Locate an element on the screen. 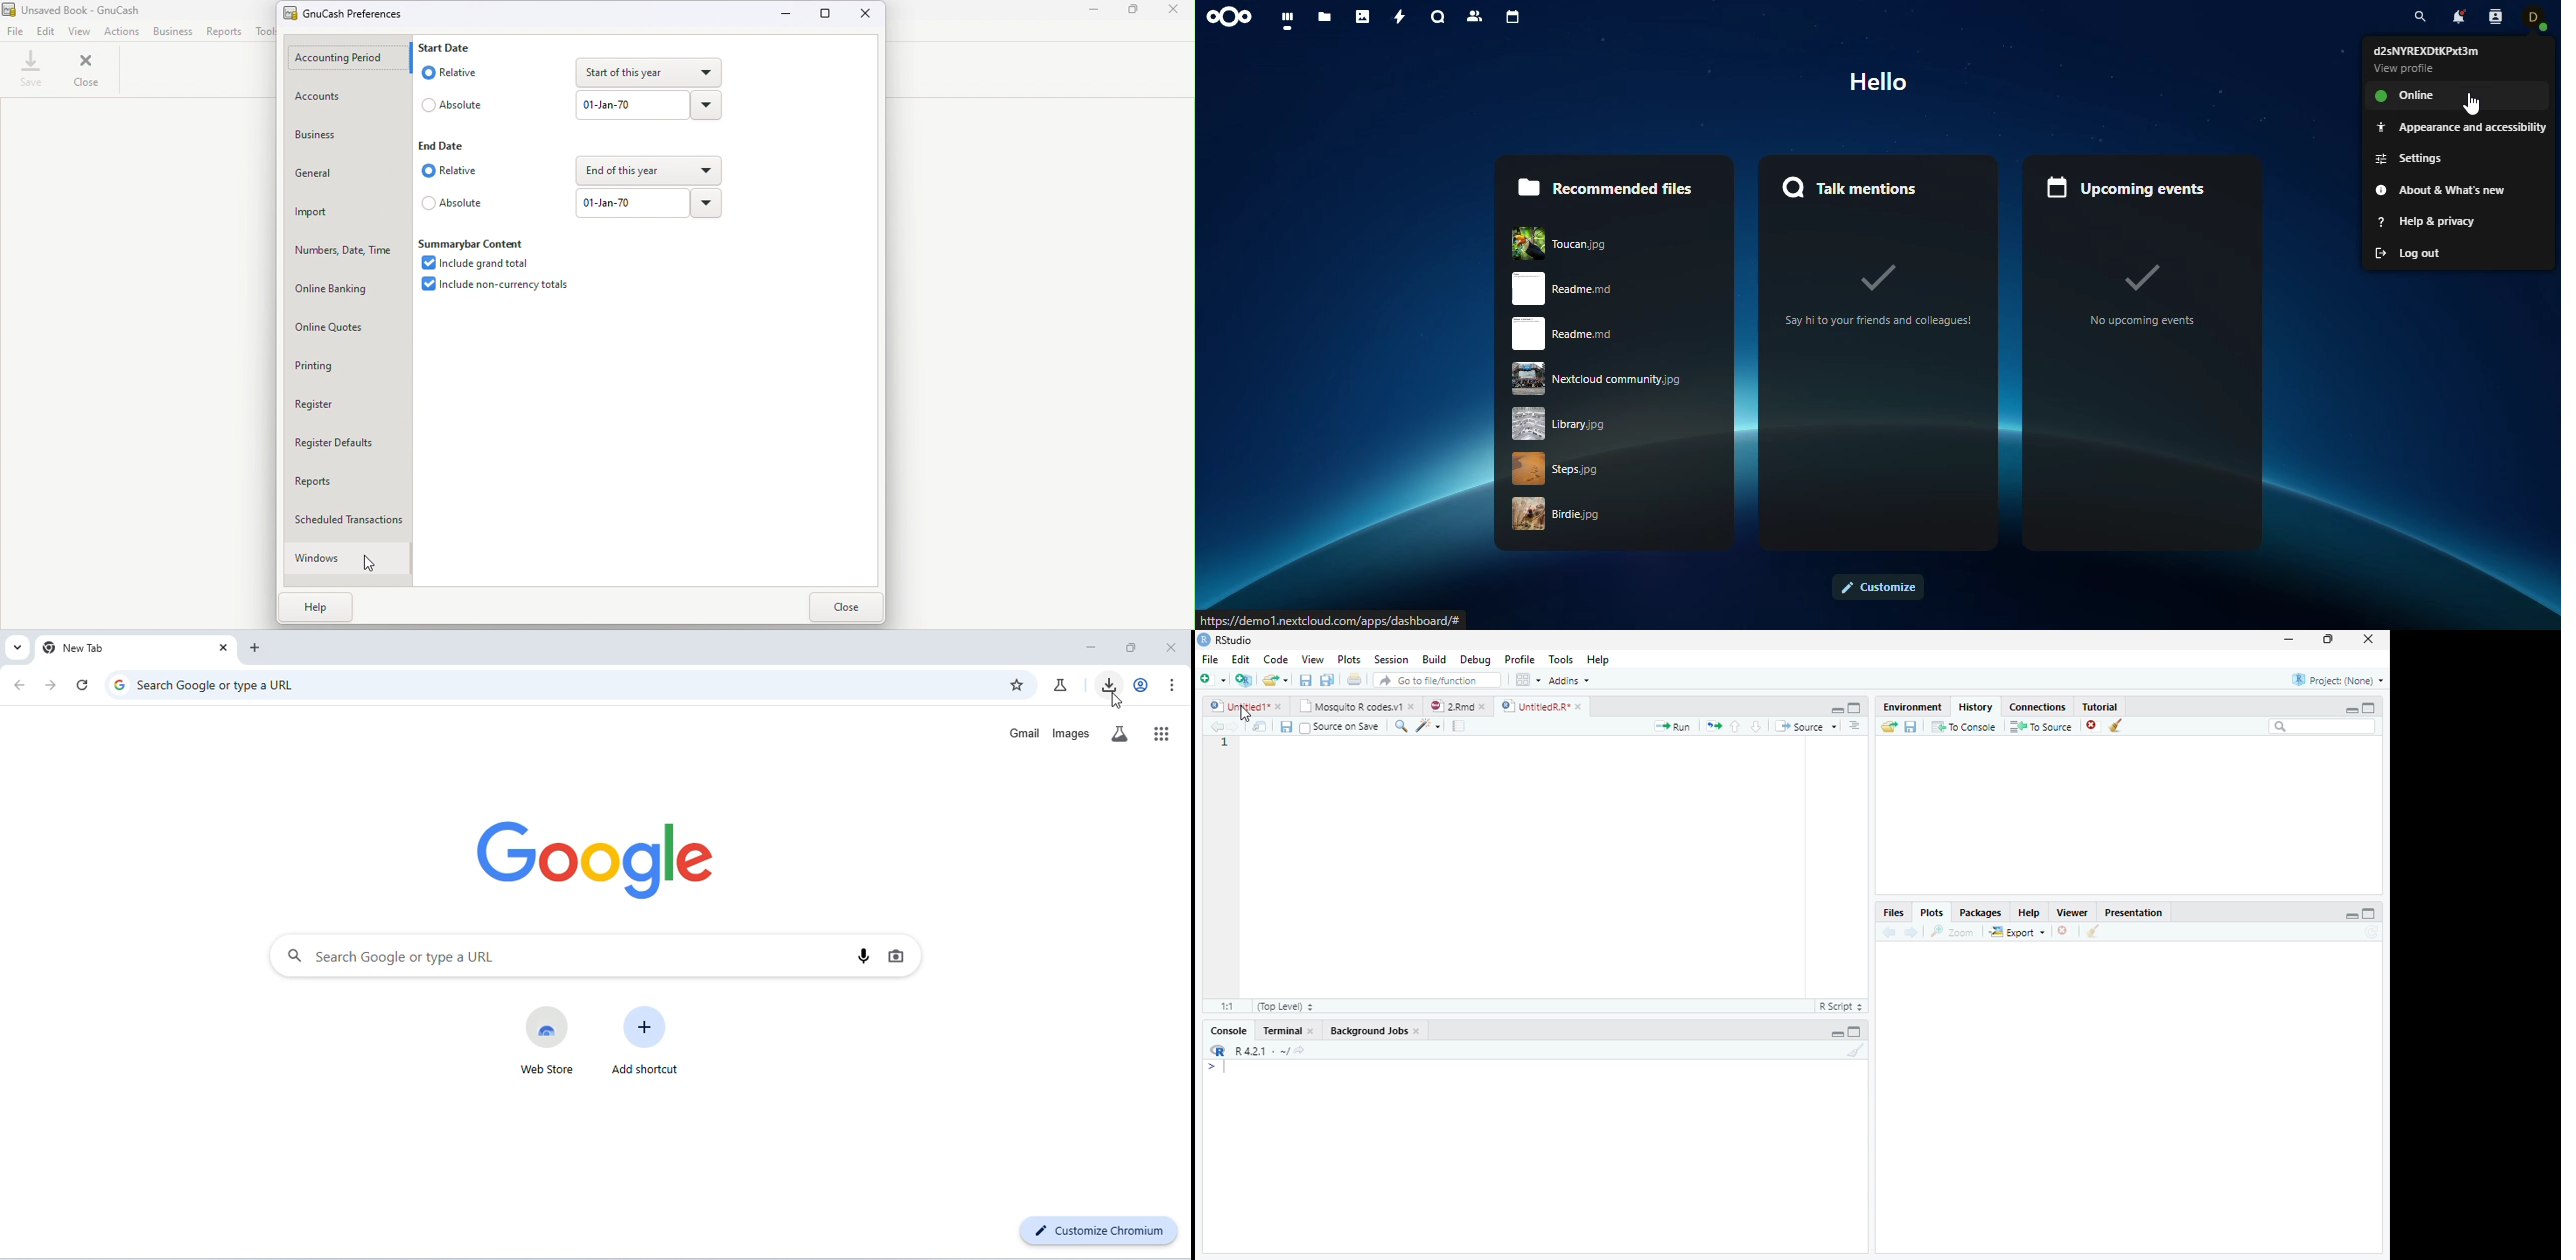 The image size is (2576, 1260). Say ito your friends and colleagues! is located at coordinates (1878, 292).